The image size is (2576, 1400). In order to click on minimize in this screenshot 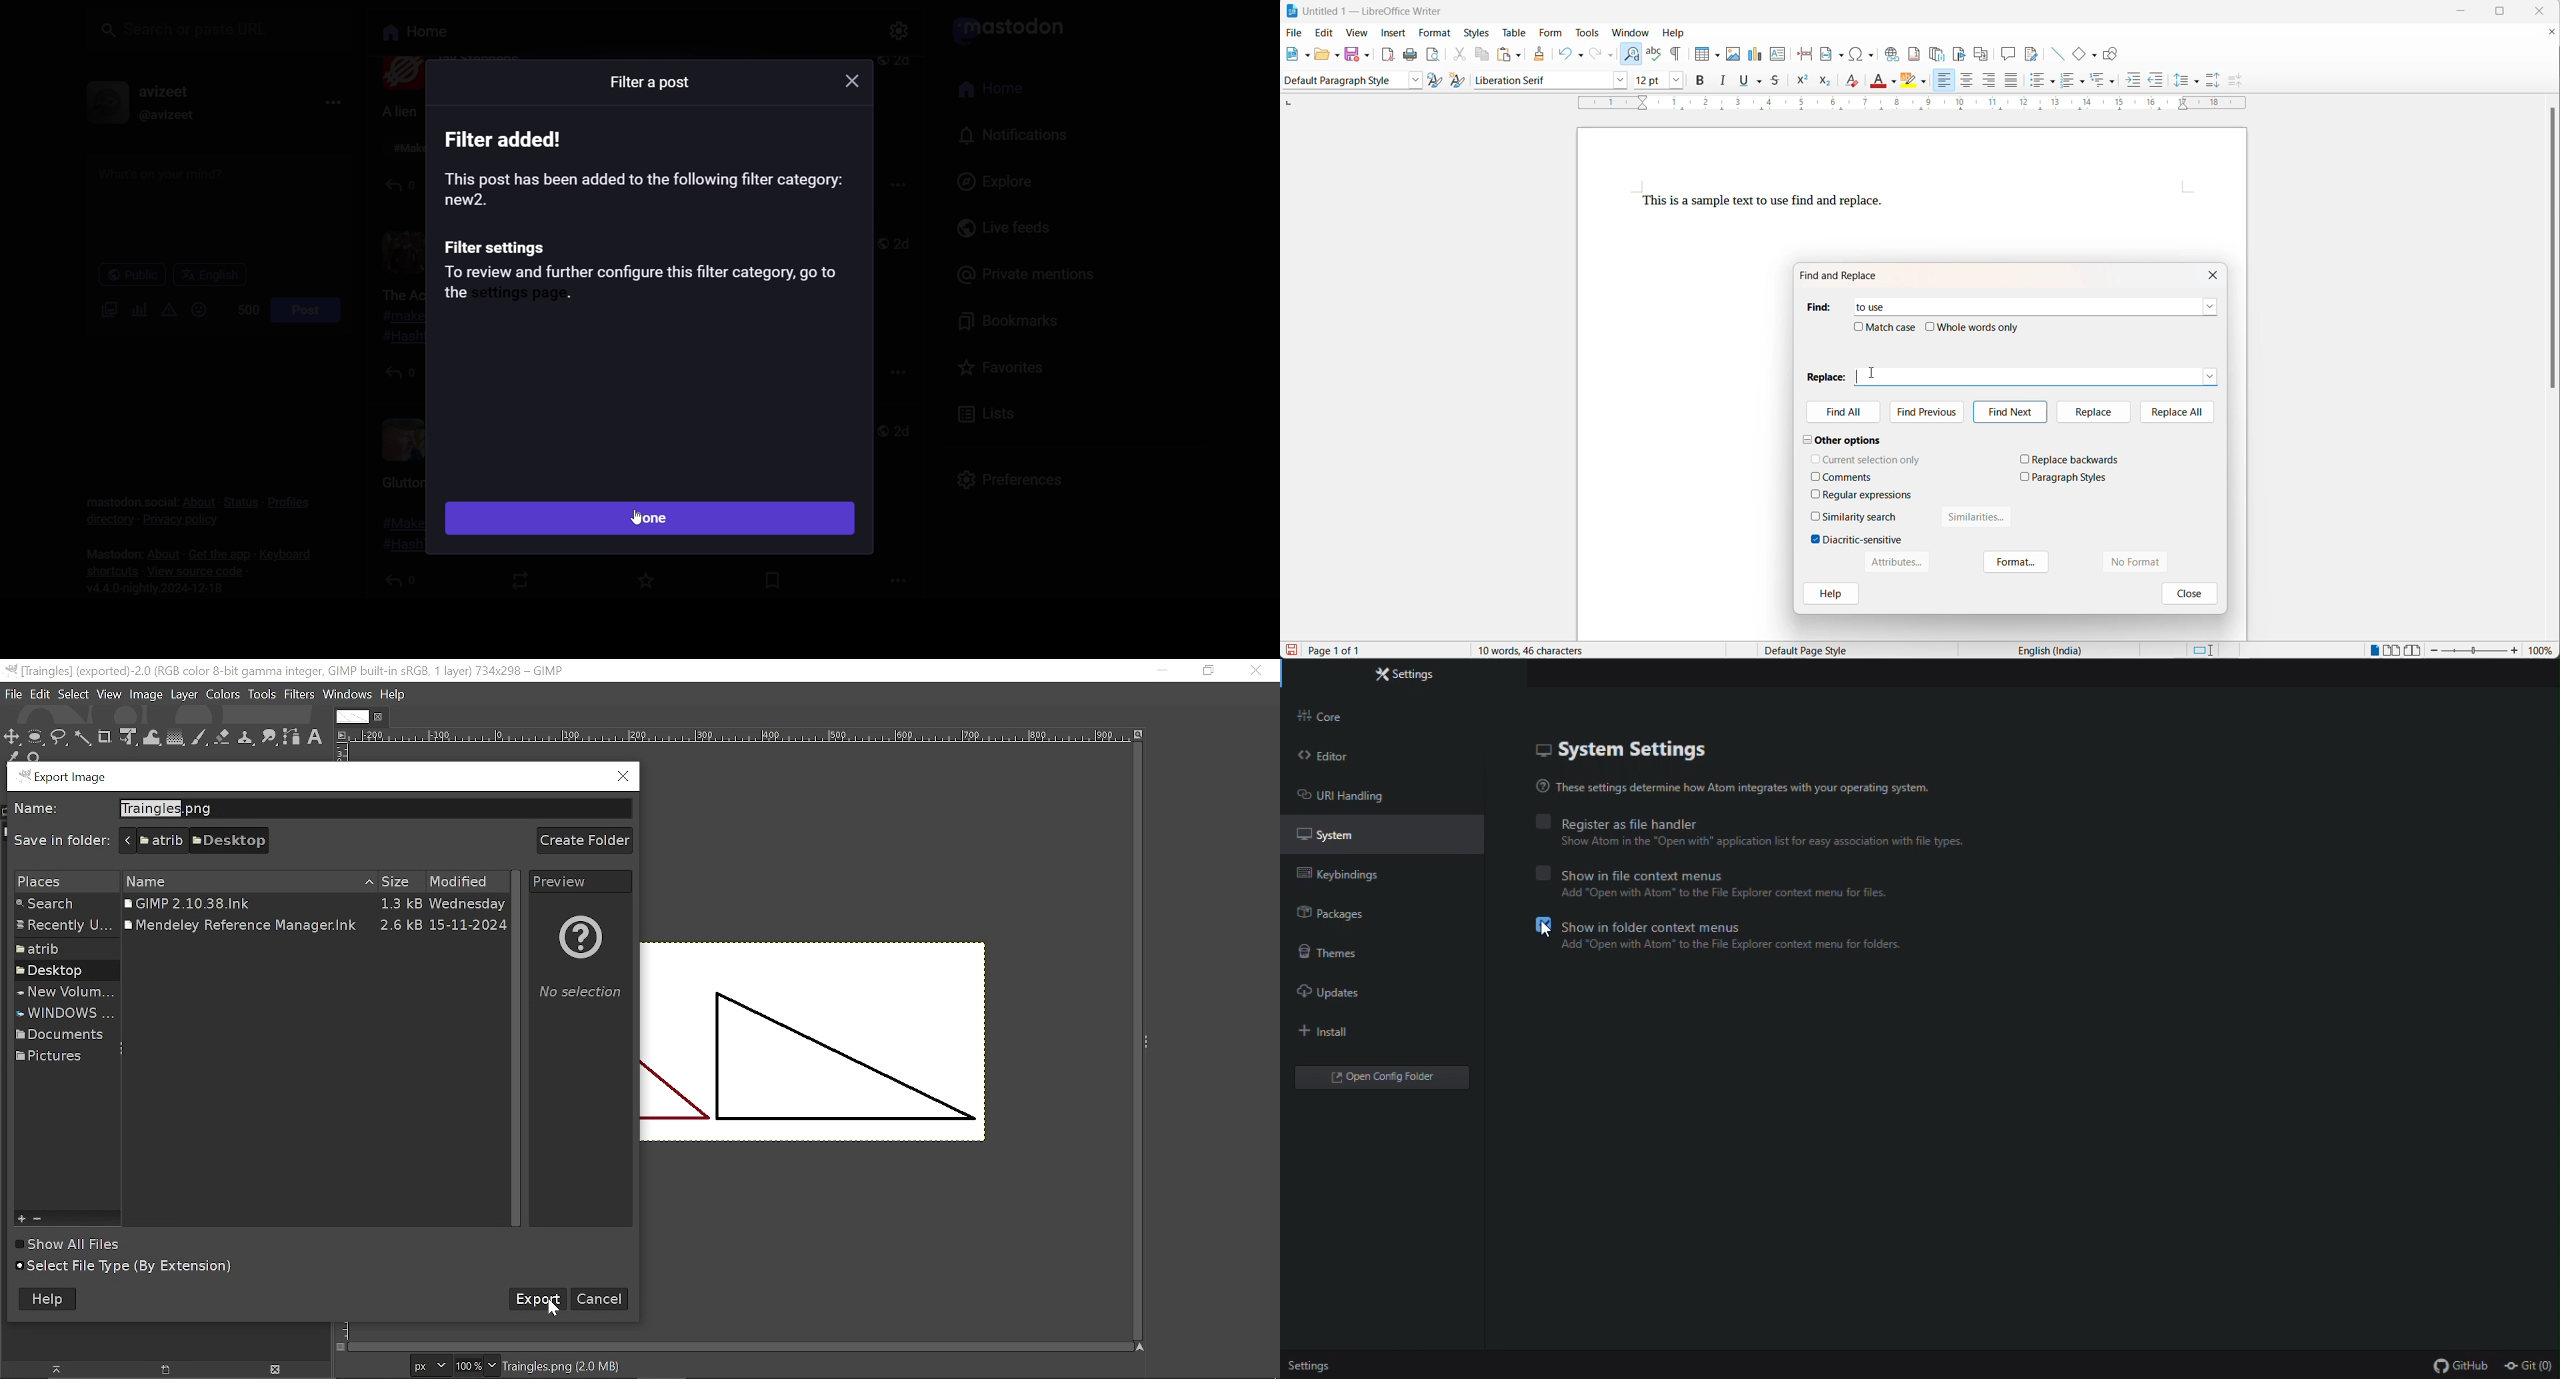, I will do `click(2467, 10)`.